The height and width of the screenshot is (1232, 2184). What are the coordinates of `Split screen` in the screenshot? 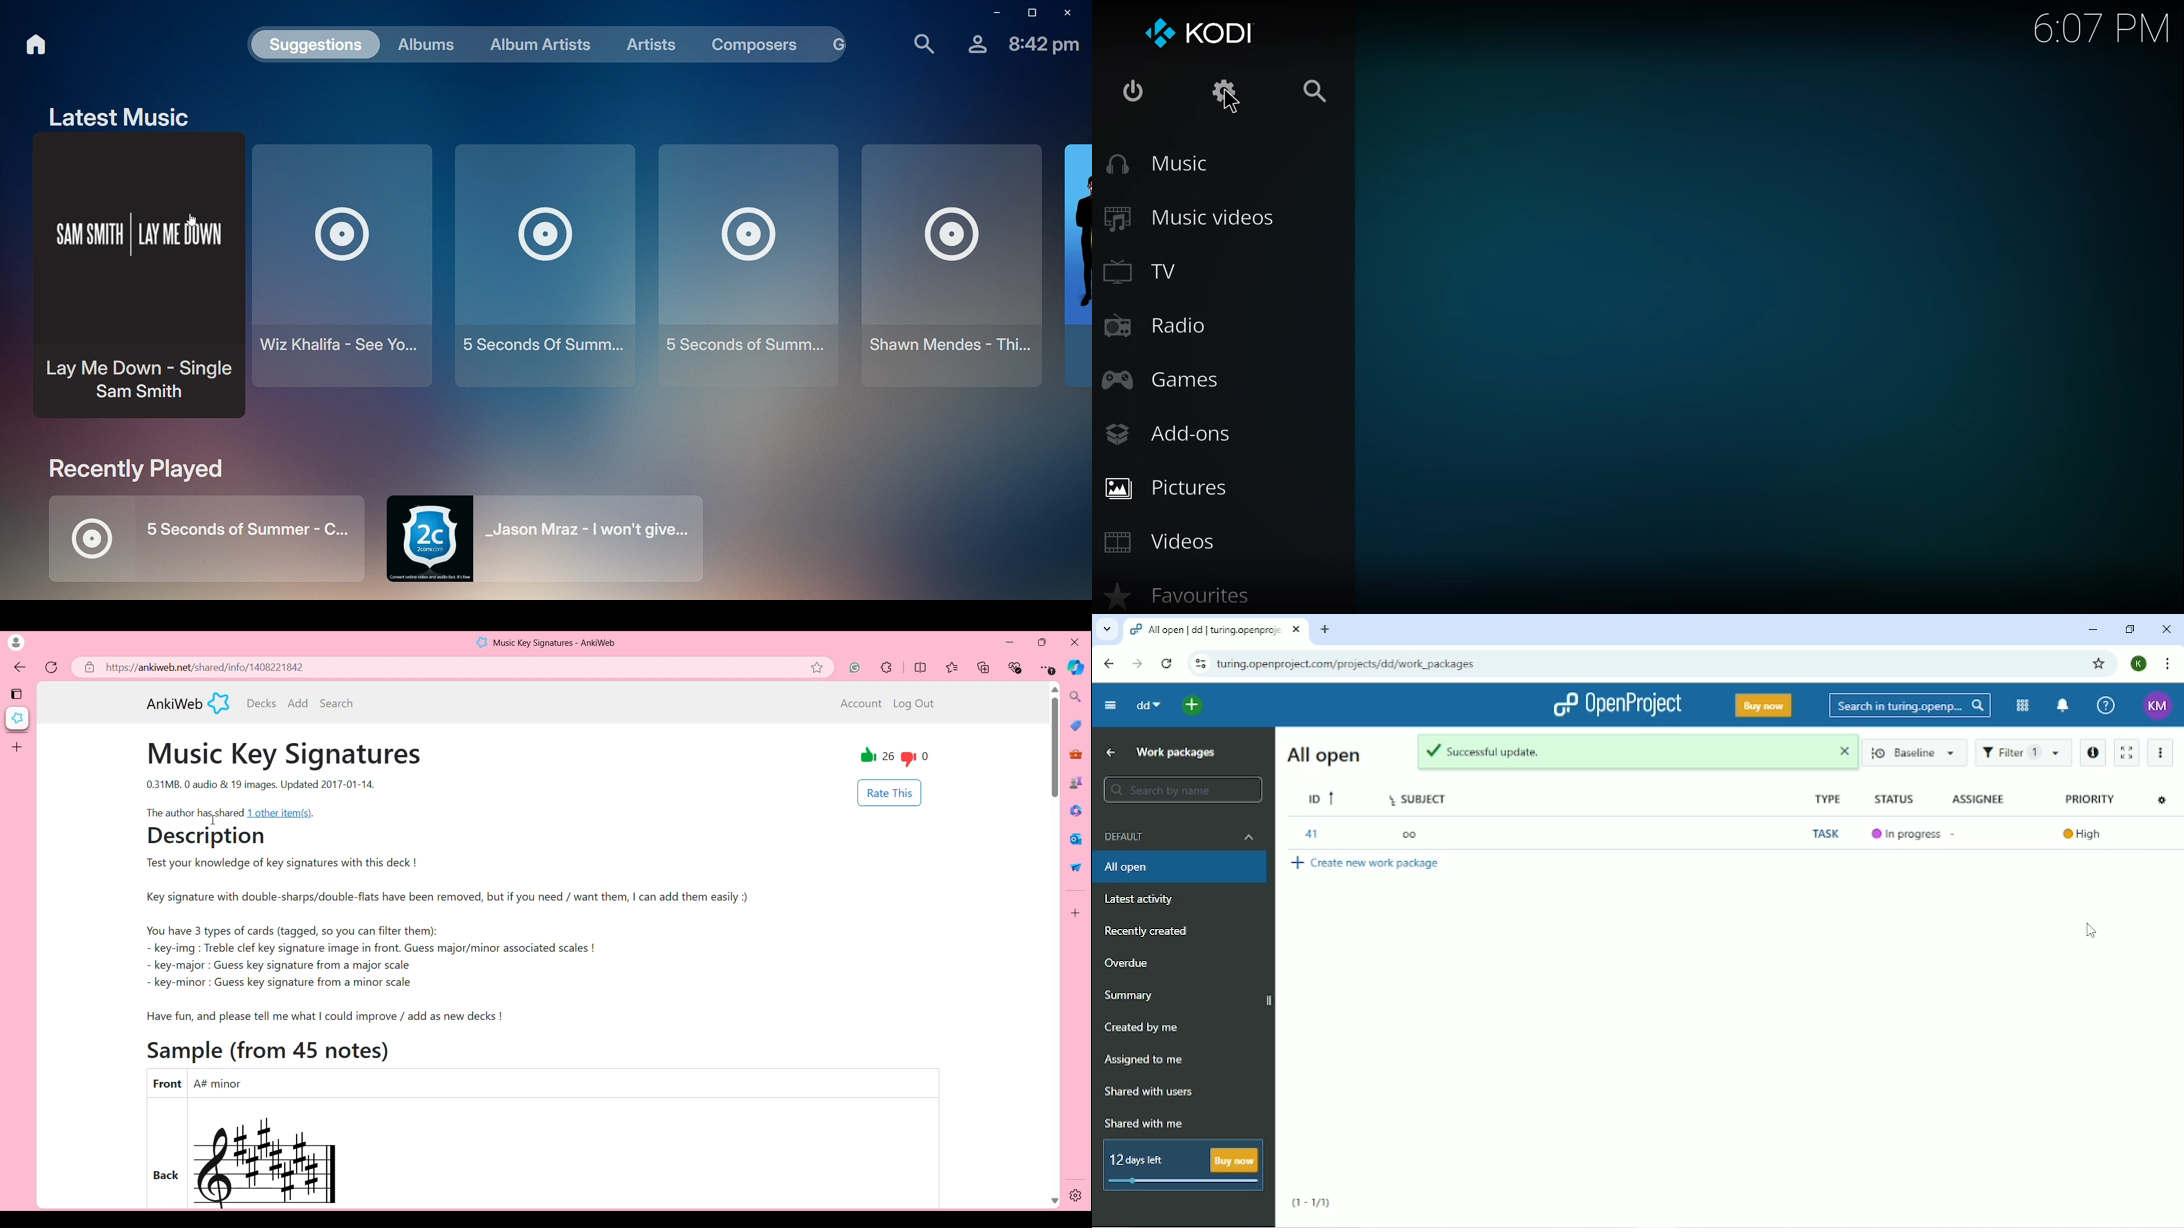 It's located at (921, 667).